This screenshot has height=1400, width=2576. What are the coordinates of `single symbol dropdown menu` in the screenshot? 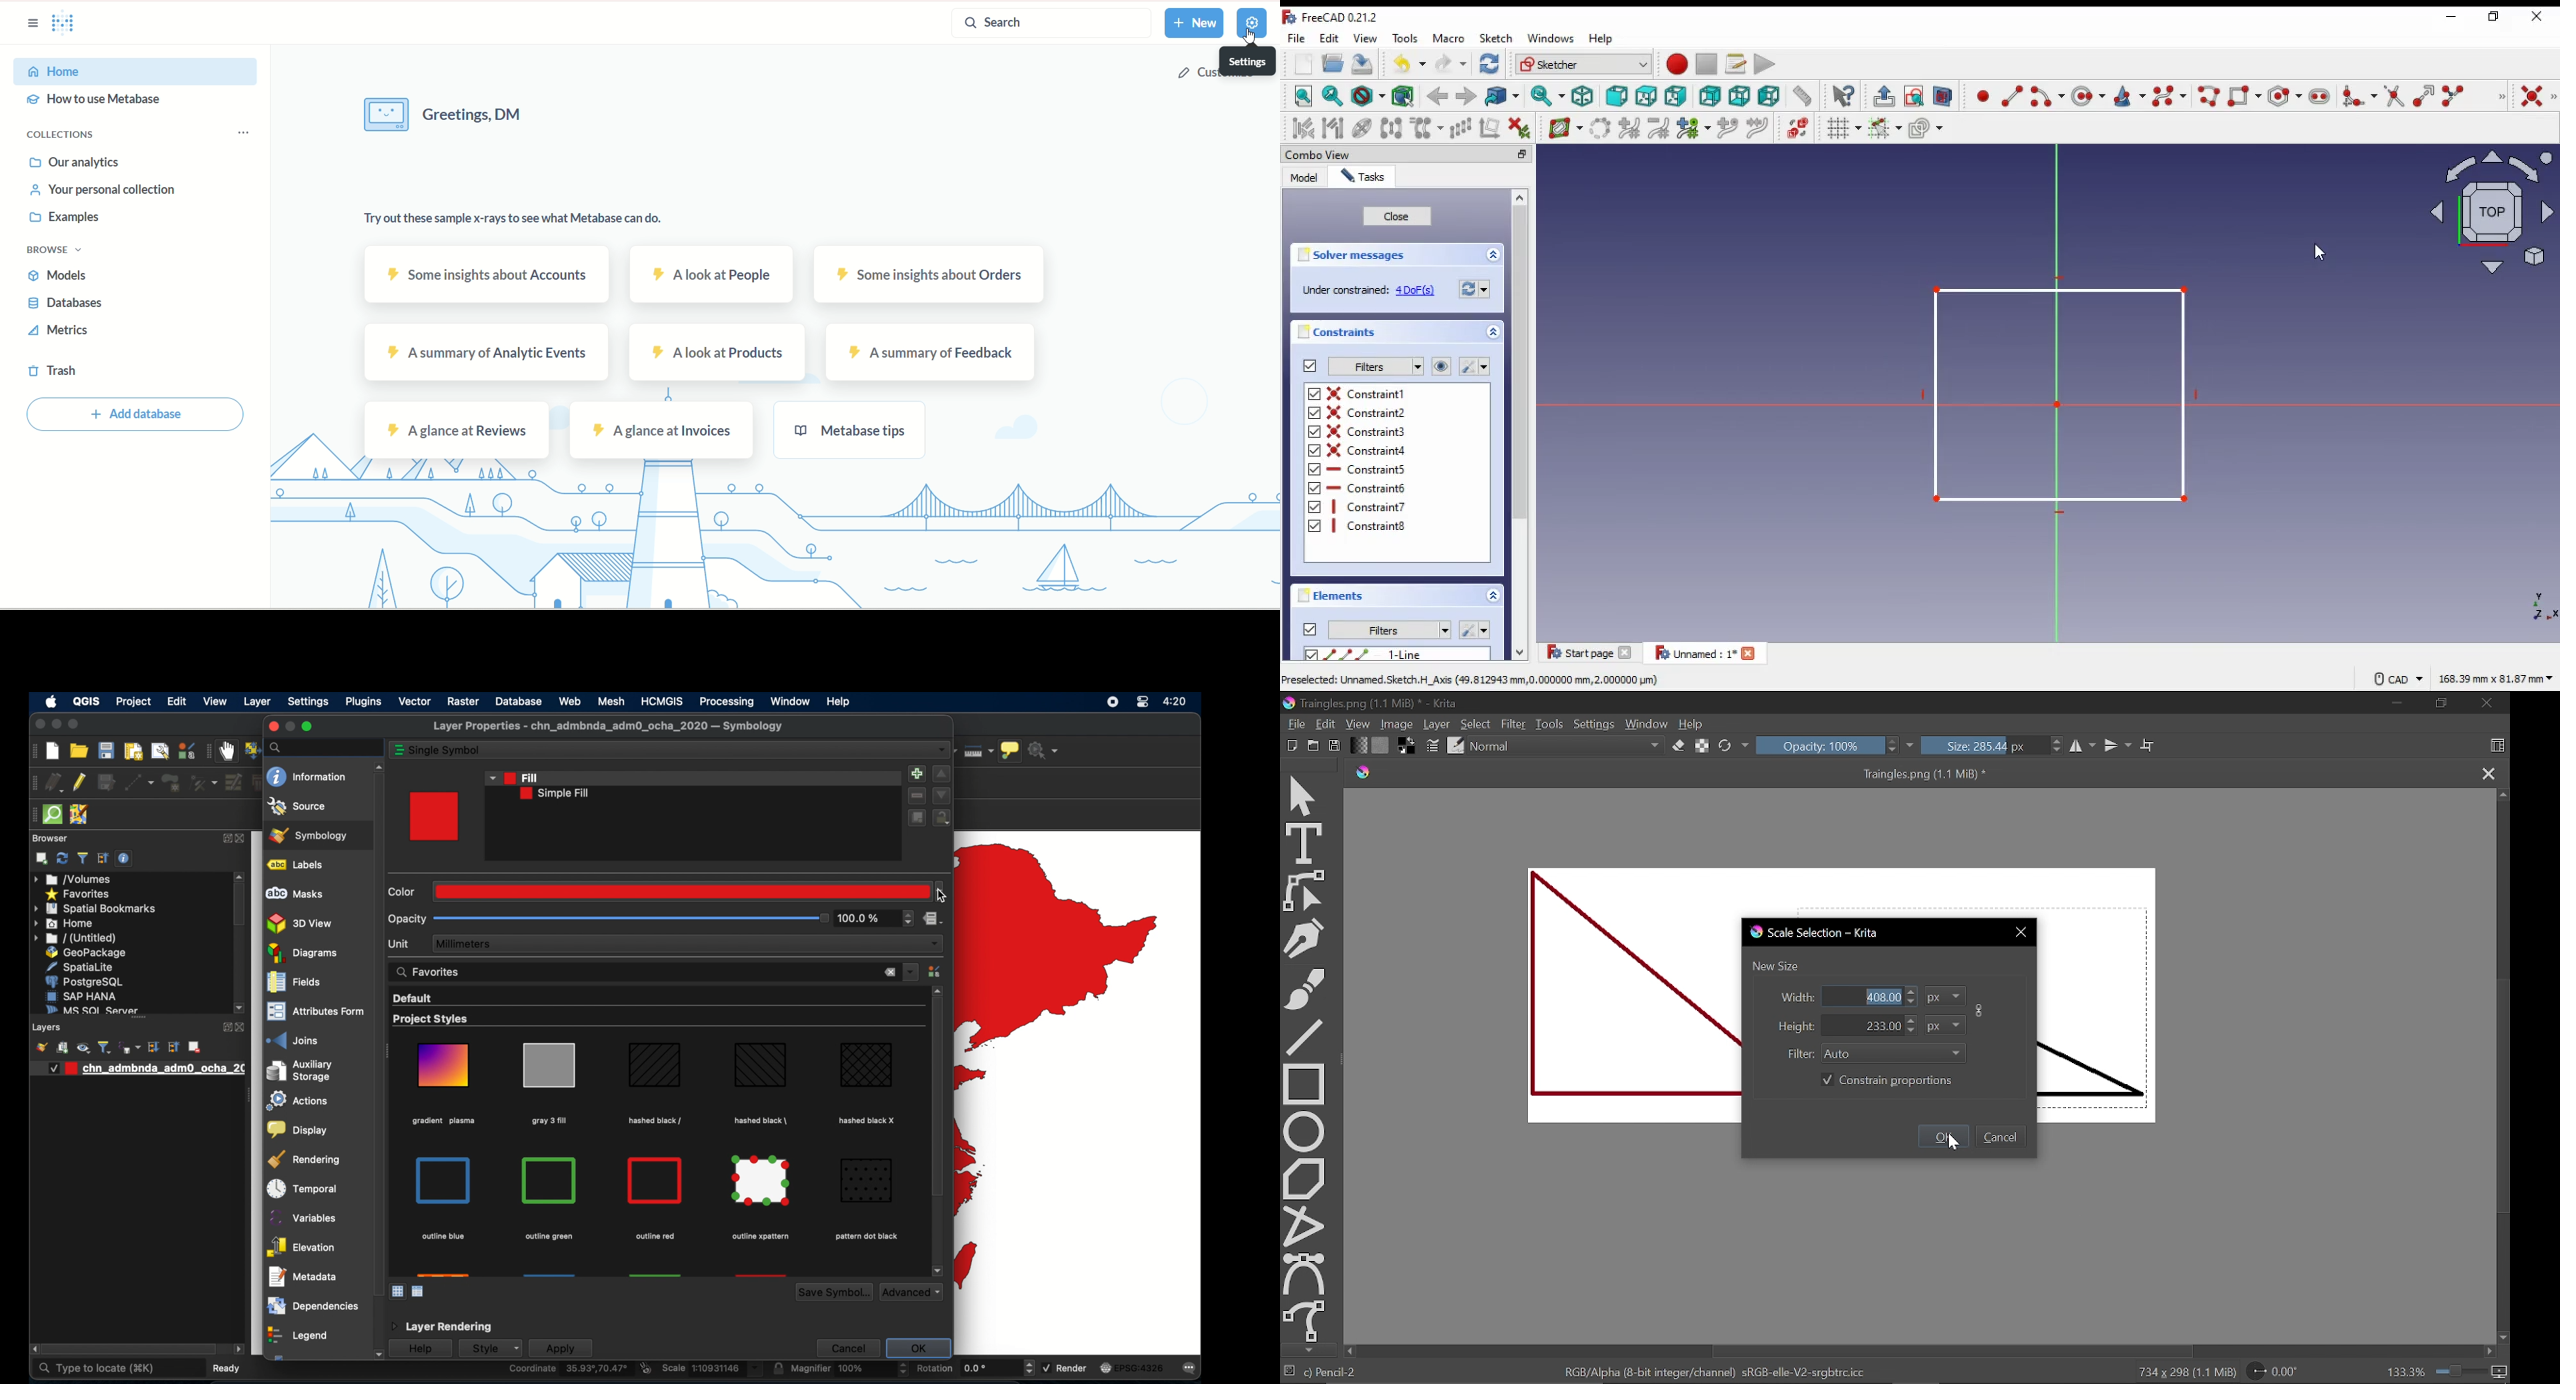 It's located at (942, 750).